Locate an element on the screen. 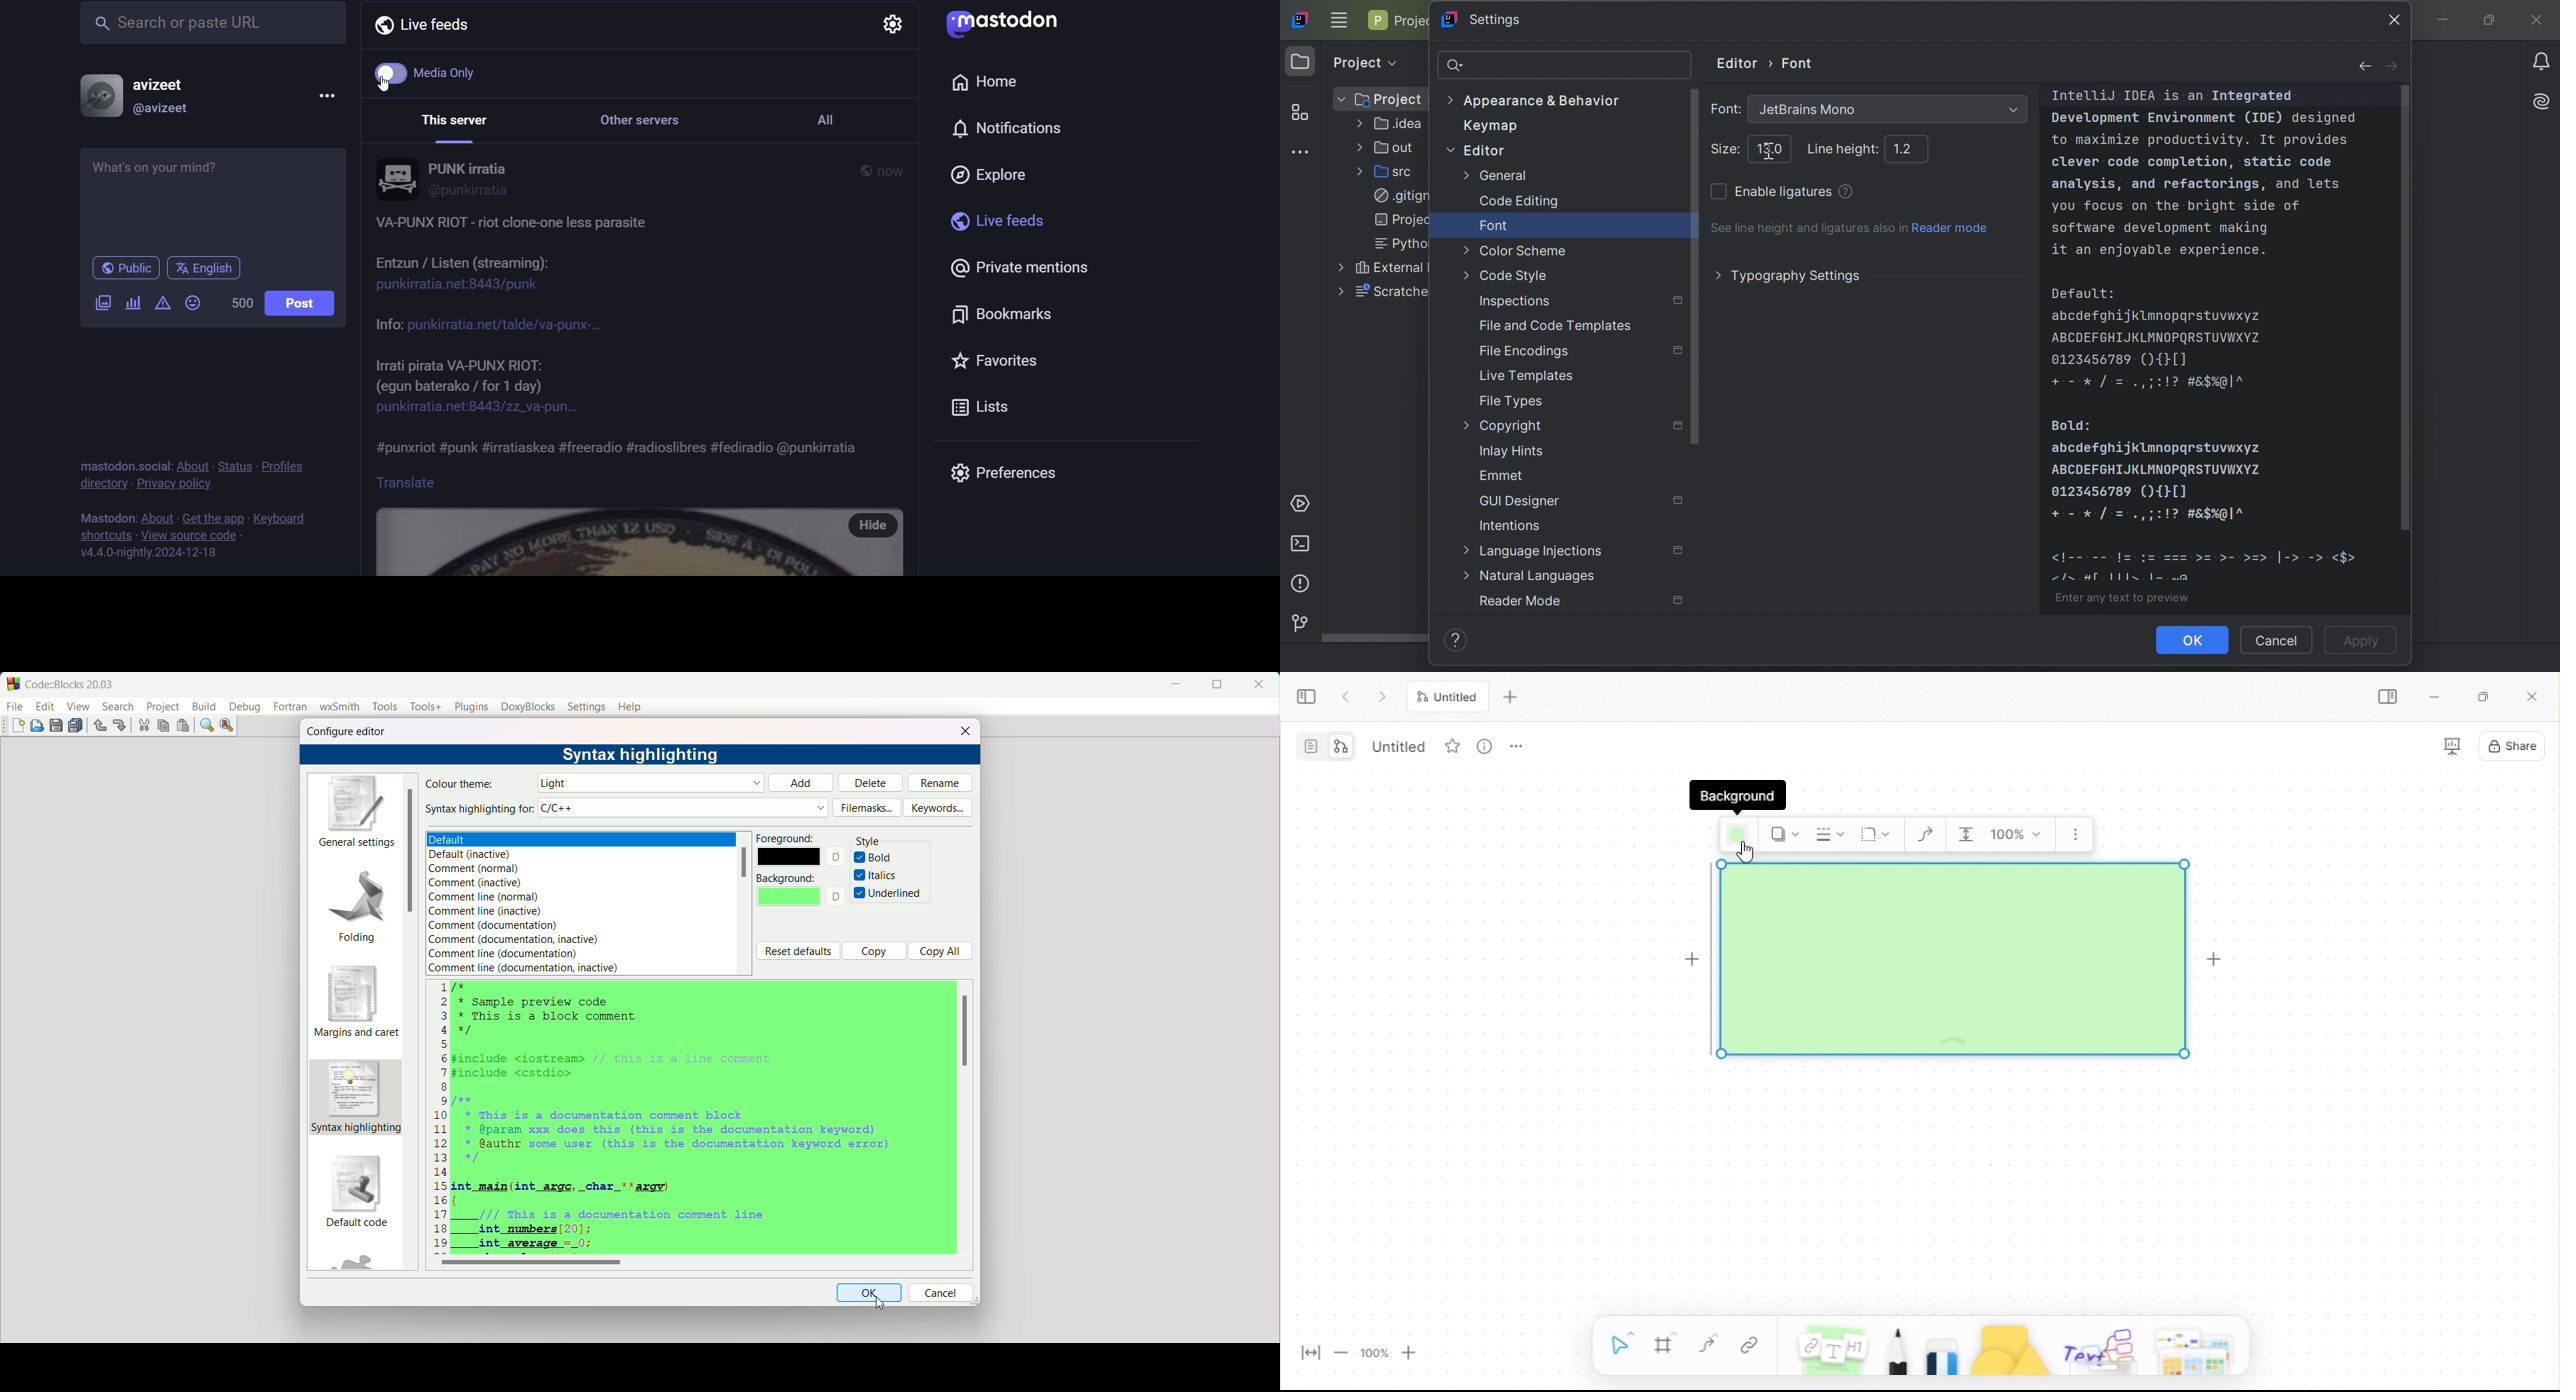  wxsmith is located at coordinates (339, 708).